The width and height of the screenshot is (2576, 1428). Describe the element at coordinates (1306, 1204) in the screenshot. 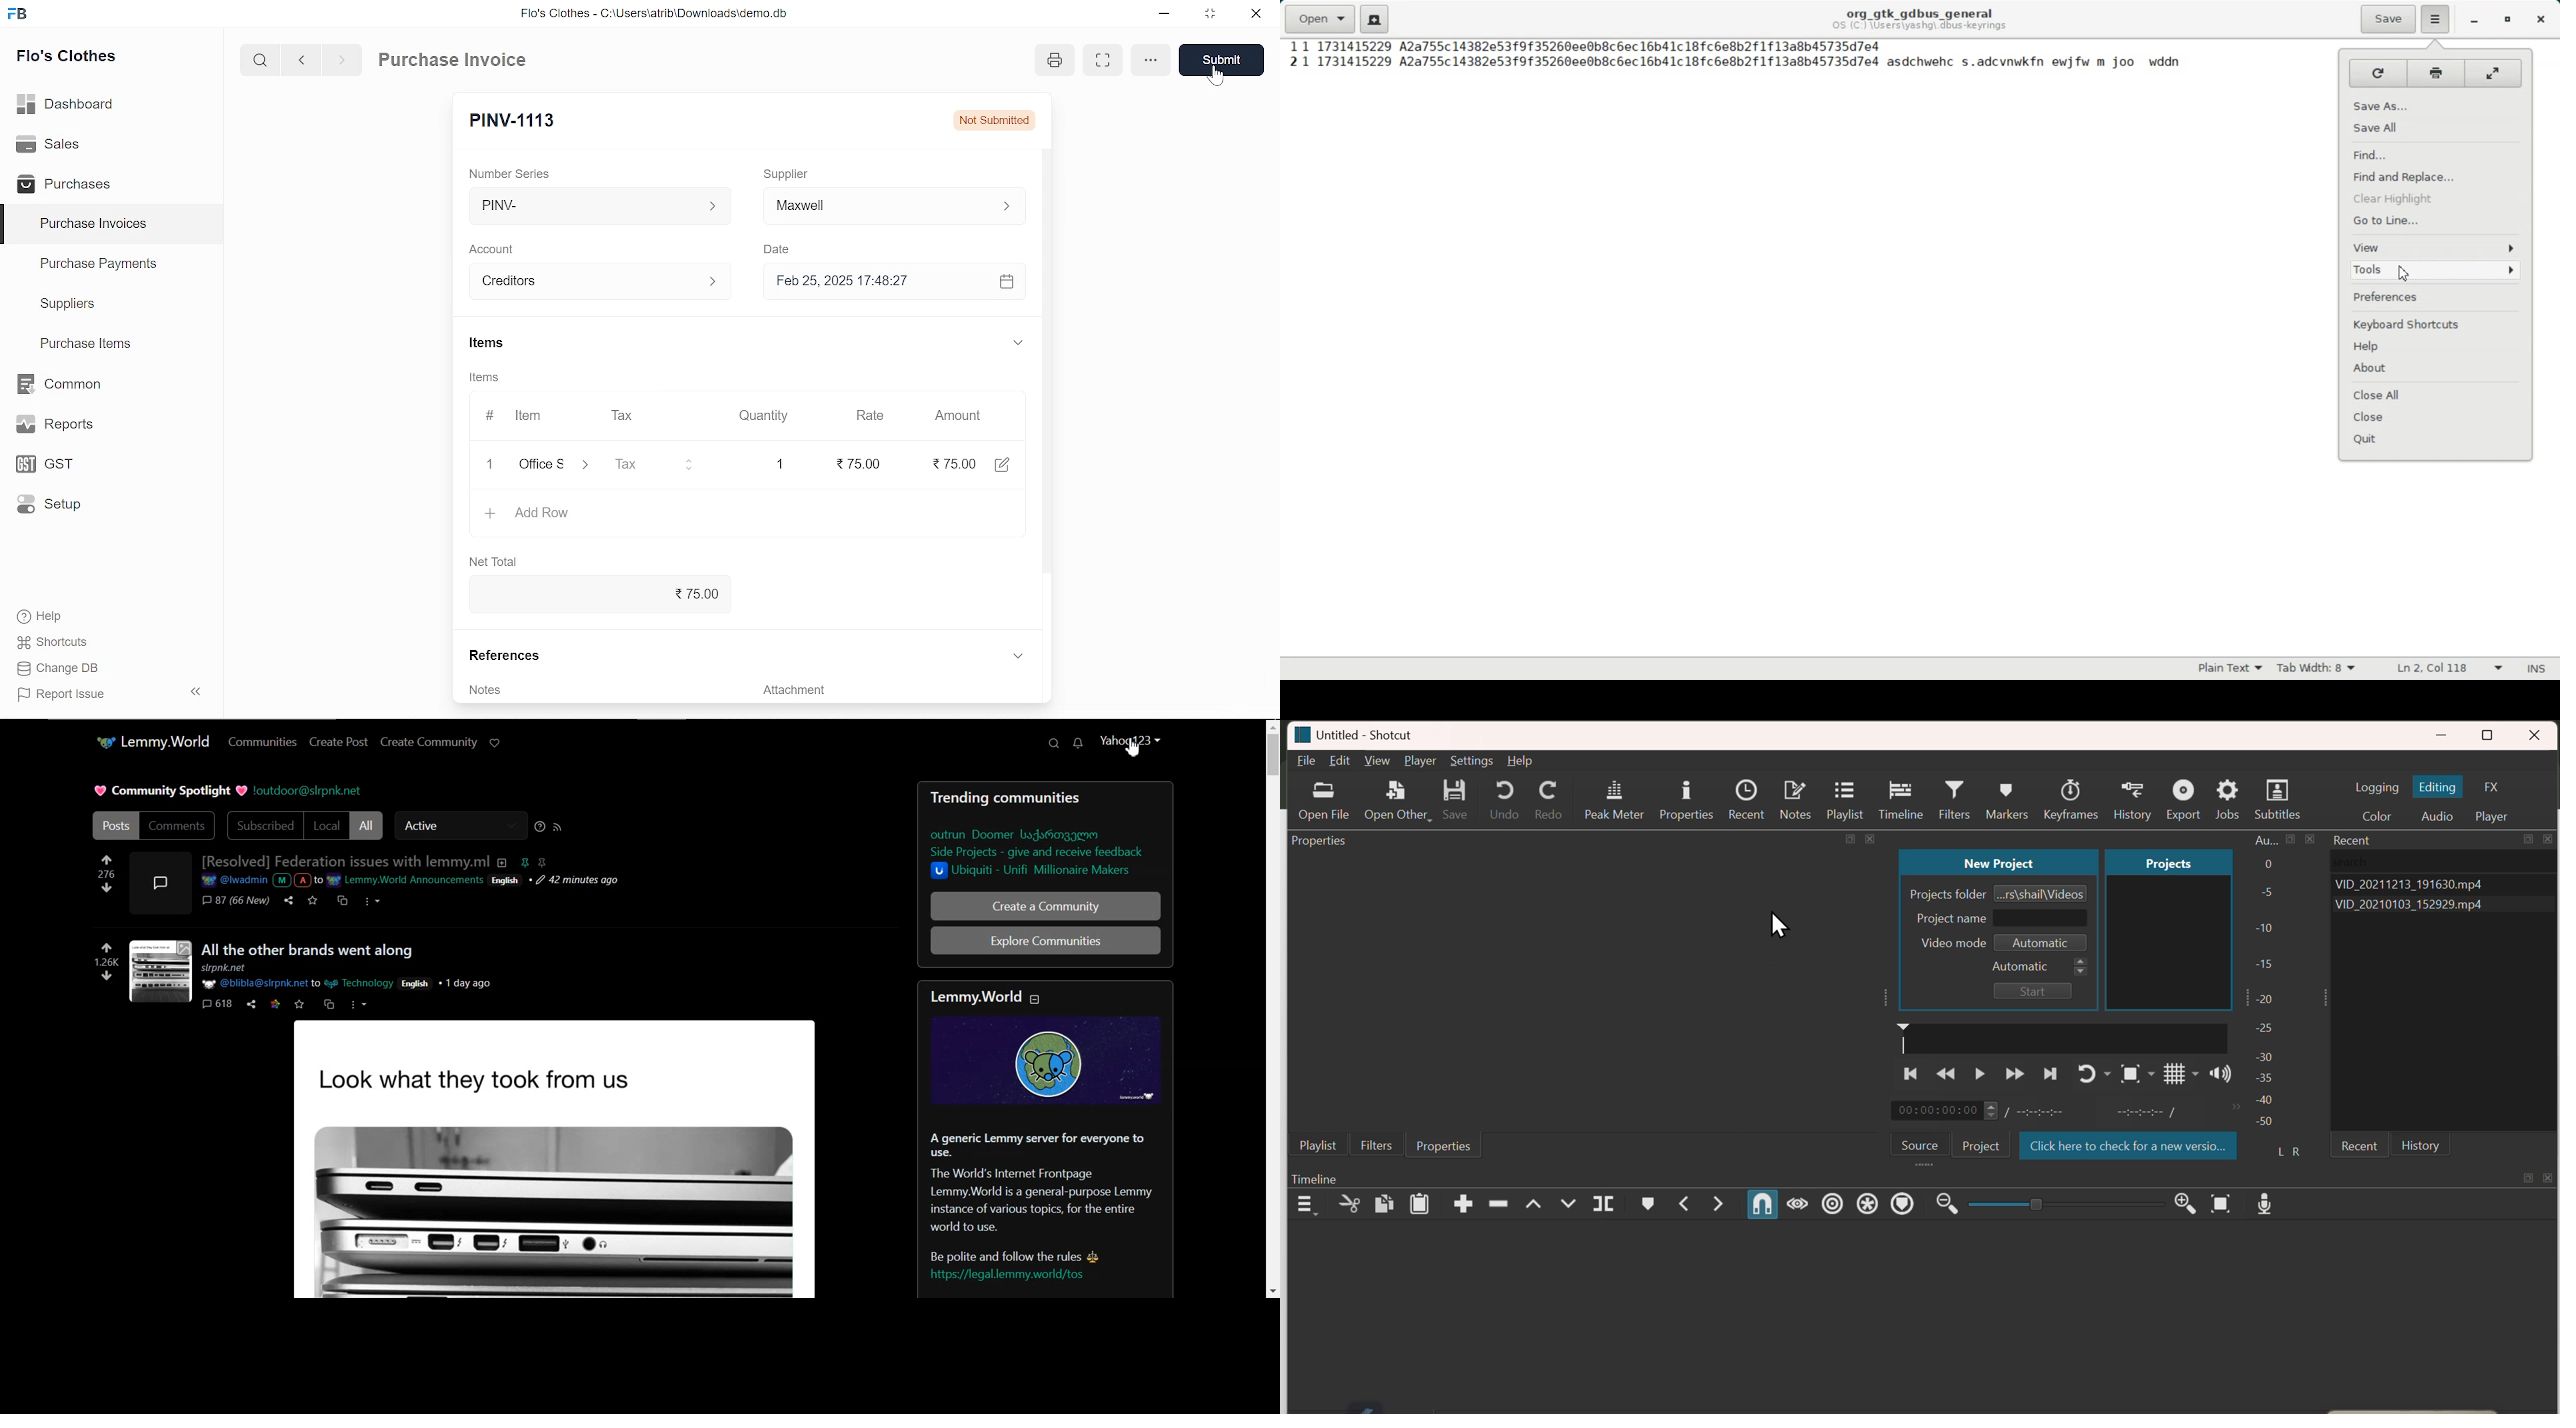

I see `Timeline menu` at that location.